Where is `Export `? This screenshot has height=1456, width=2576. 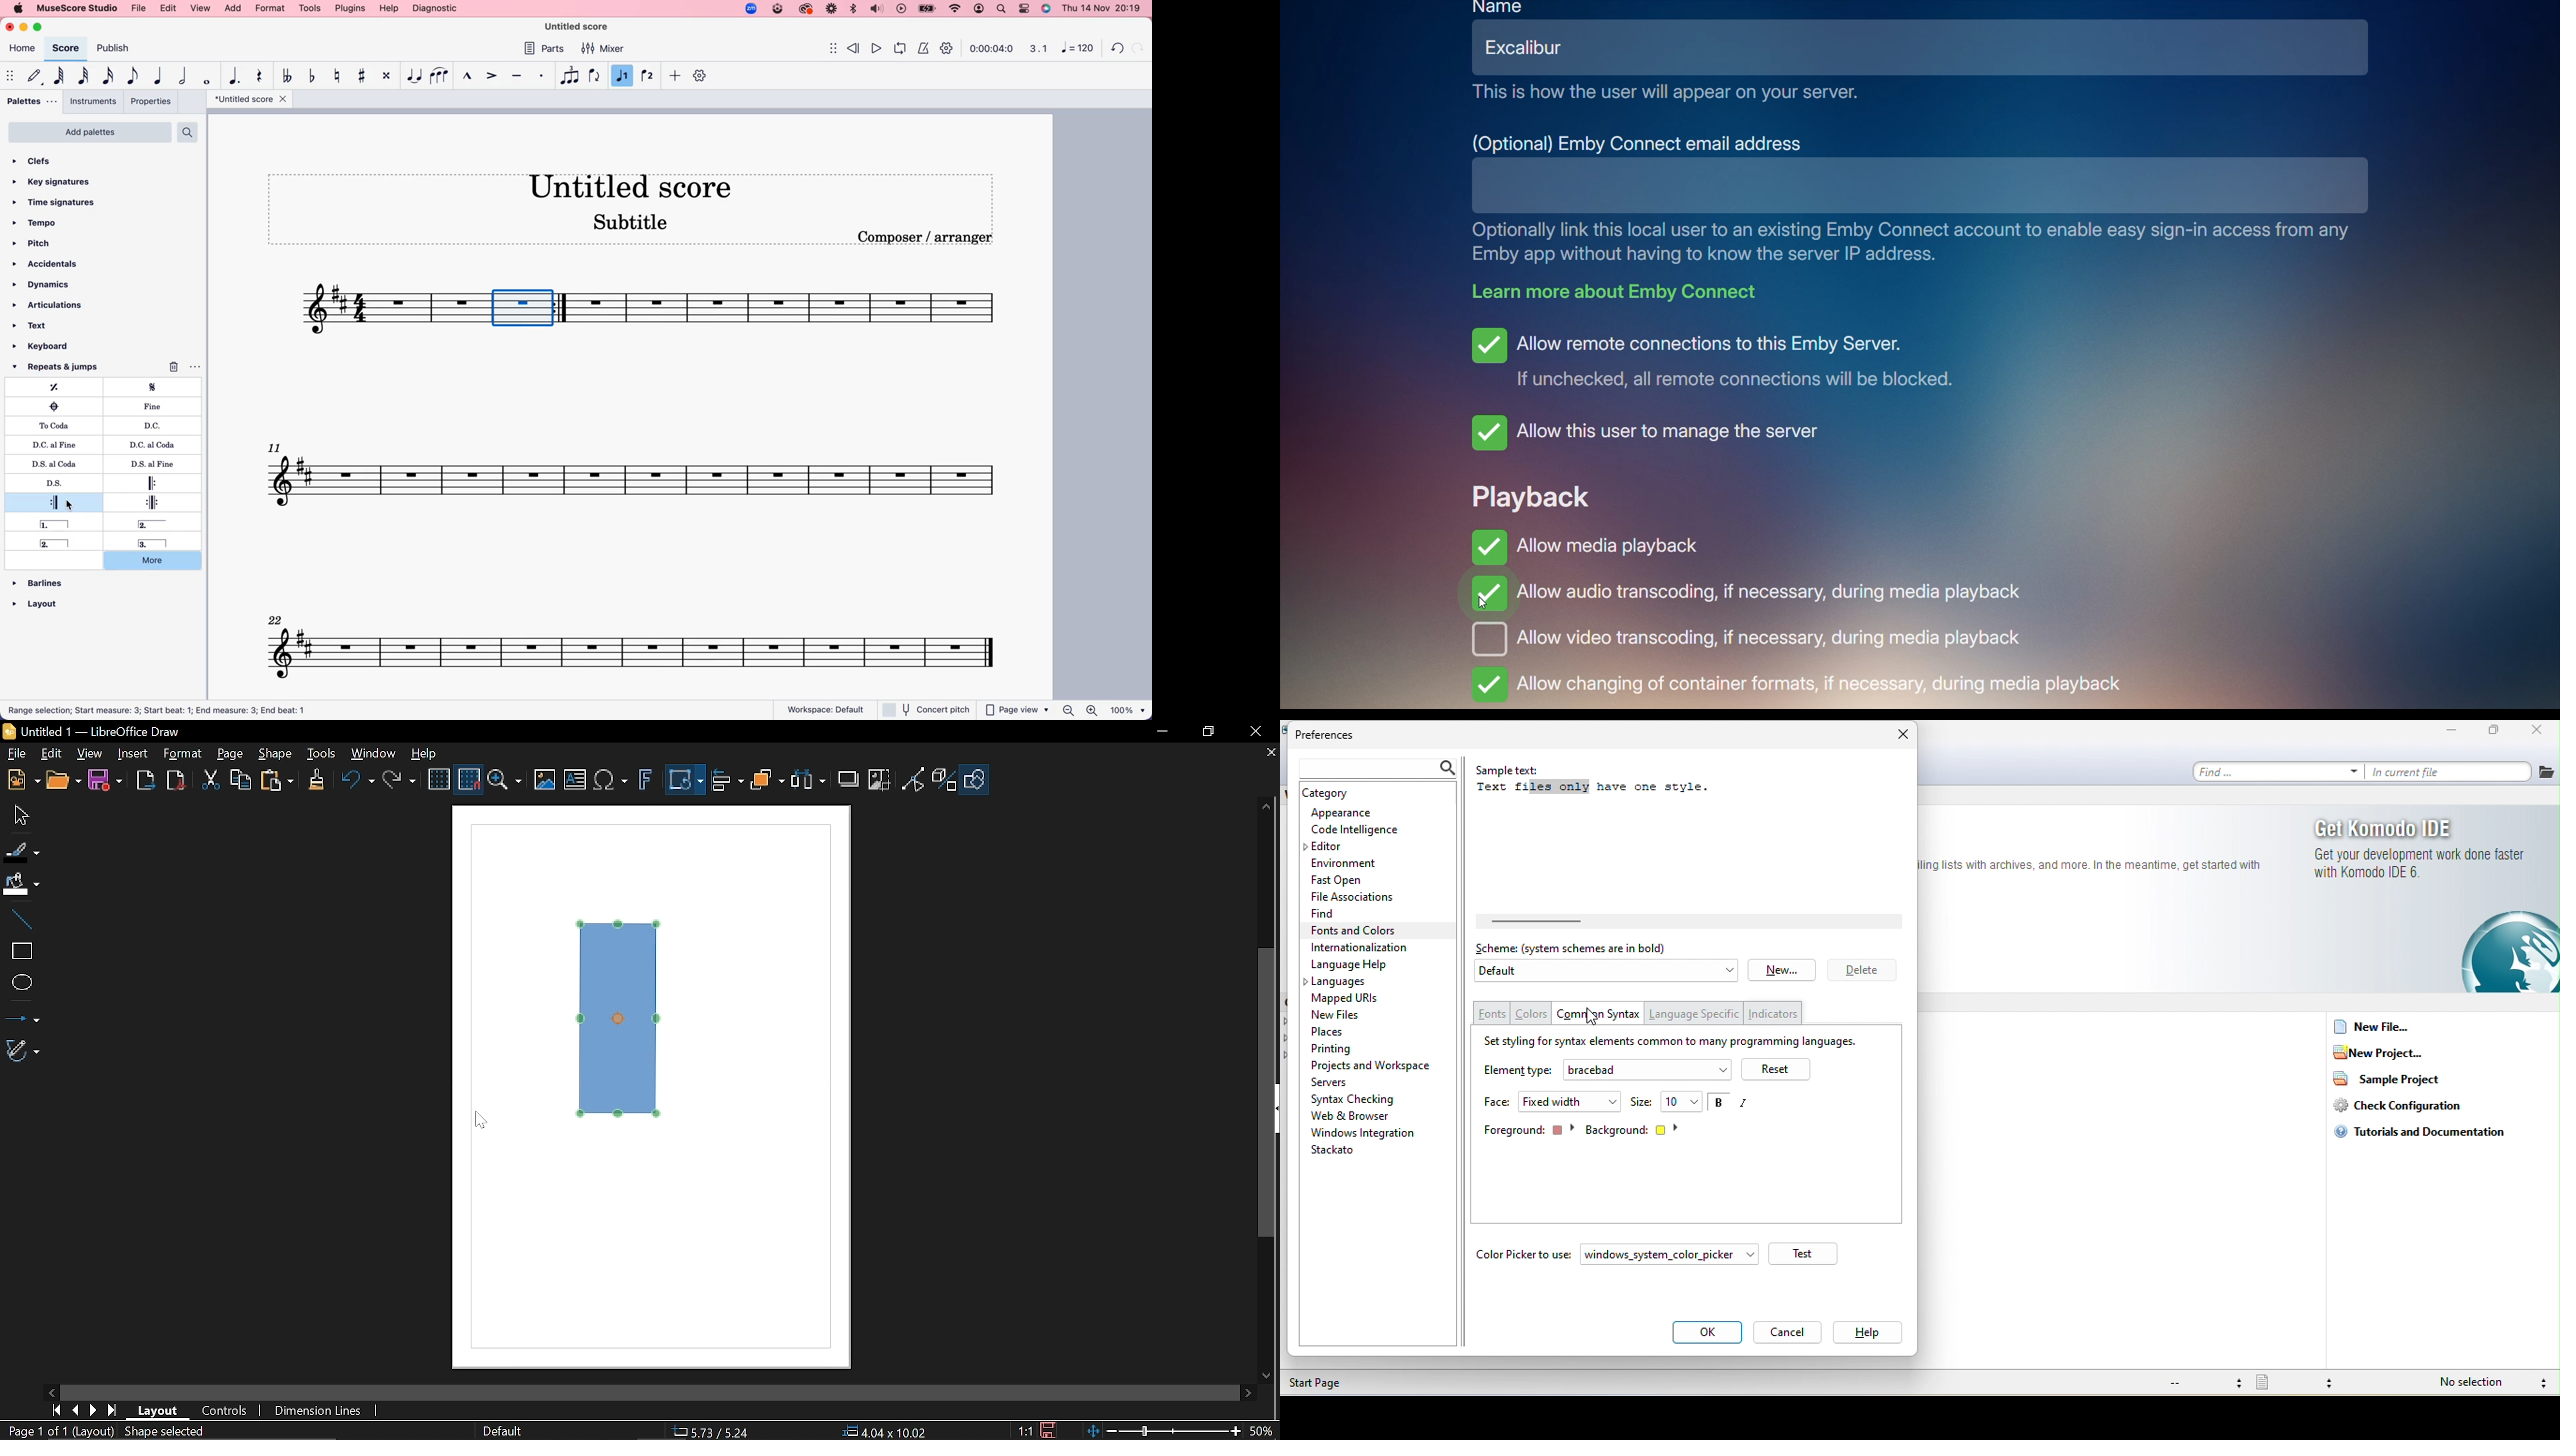
Export  is located at coordinates (145, 781).